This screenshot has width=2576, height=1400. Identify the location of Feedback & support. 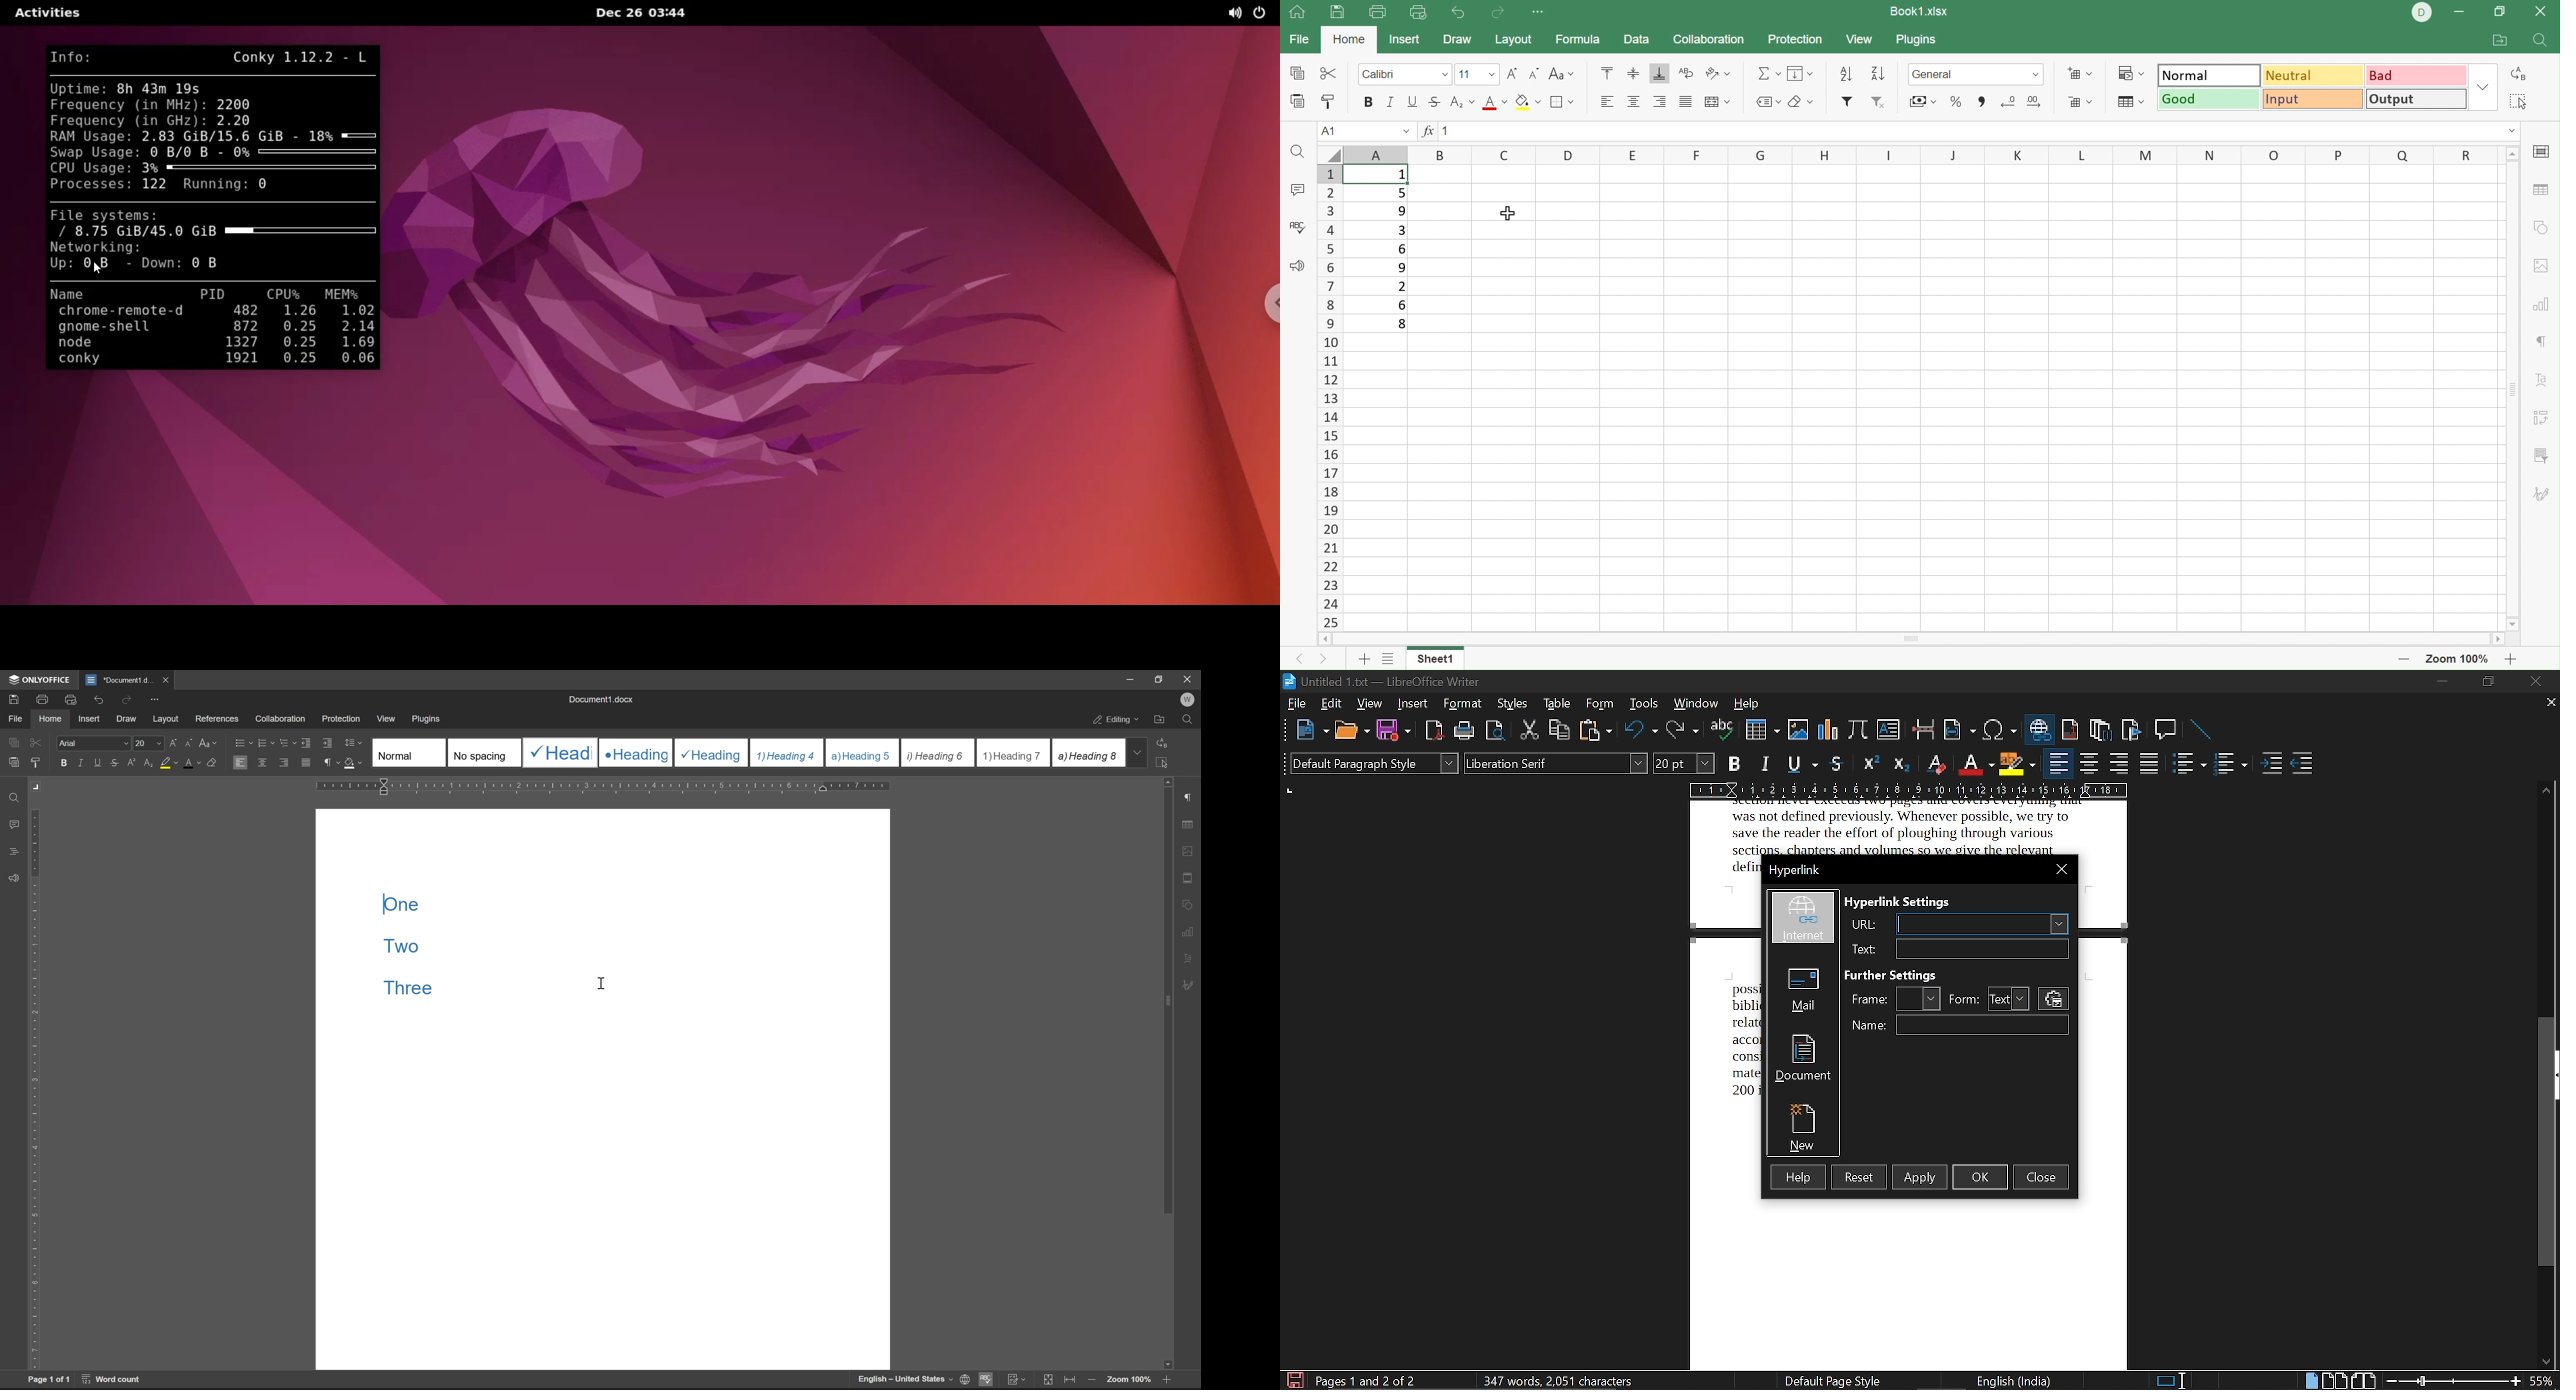
(1297, 265).